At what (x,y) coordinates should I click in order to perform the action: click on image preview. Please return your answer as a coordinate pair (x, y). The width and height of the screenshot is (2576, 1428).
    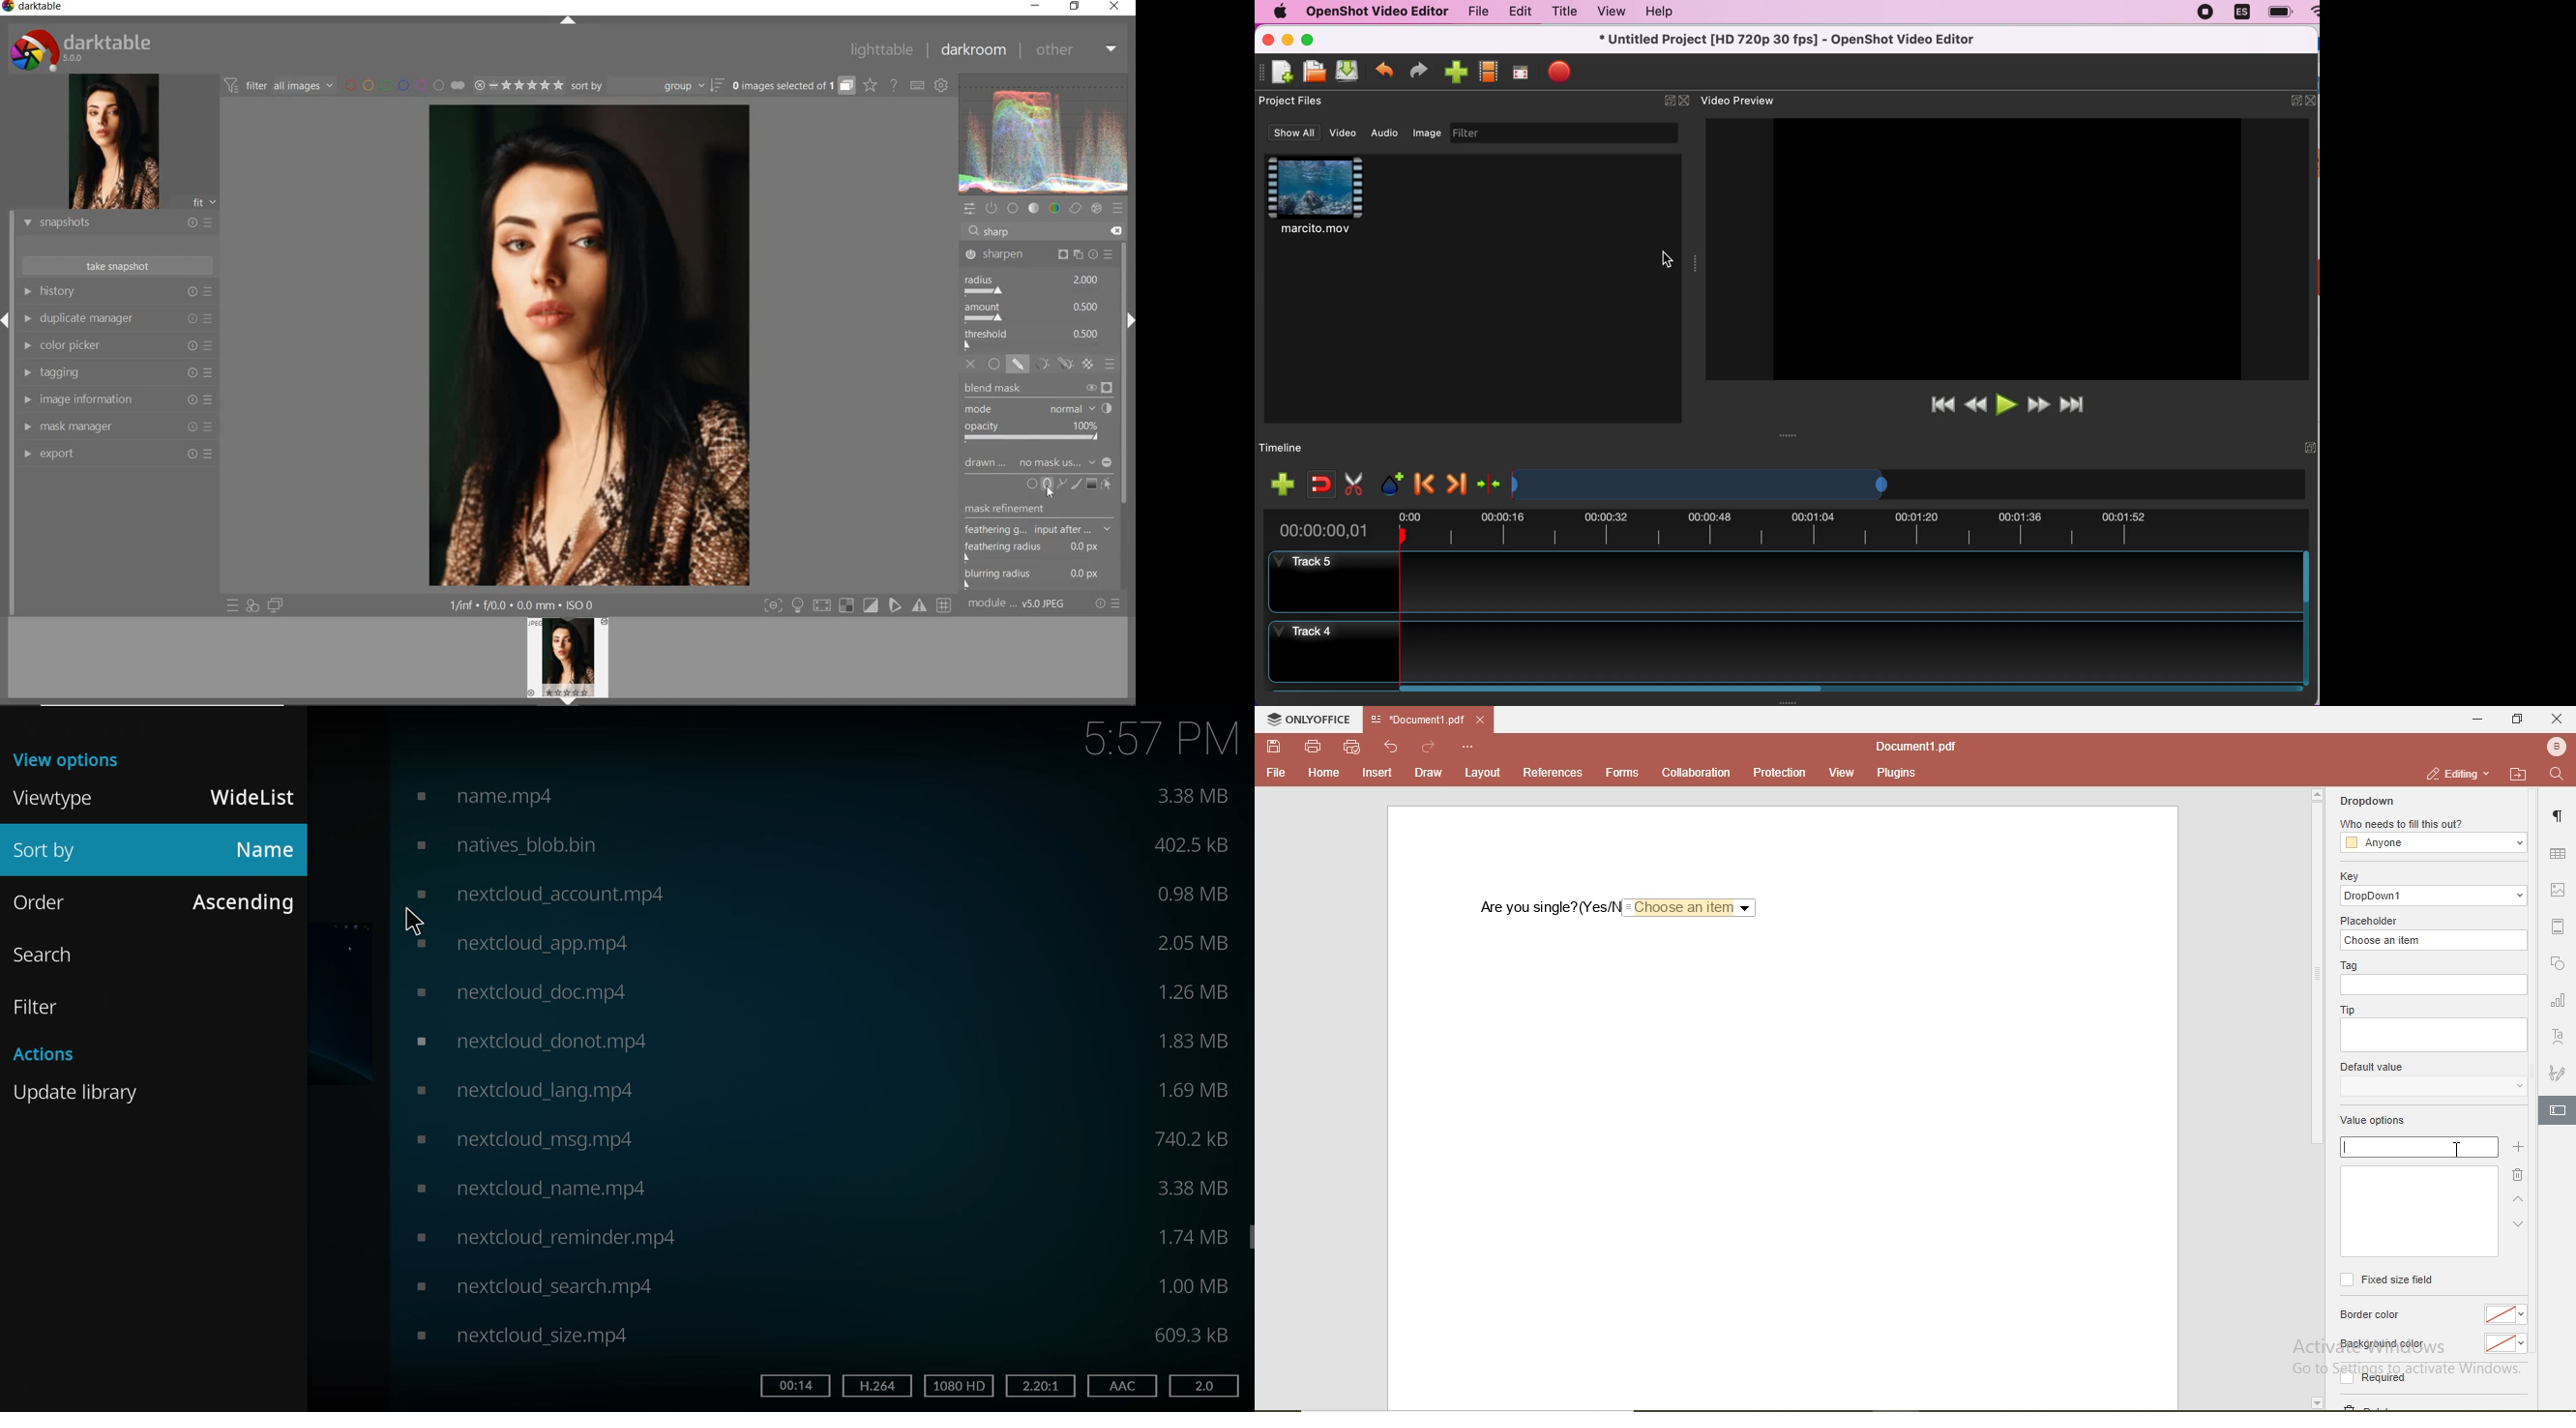
    Looking at the image, I should click on (114, 141).